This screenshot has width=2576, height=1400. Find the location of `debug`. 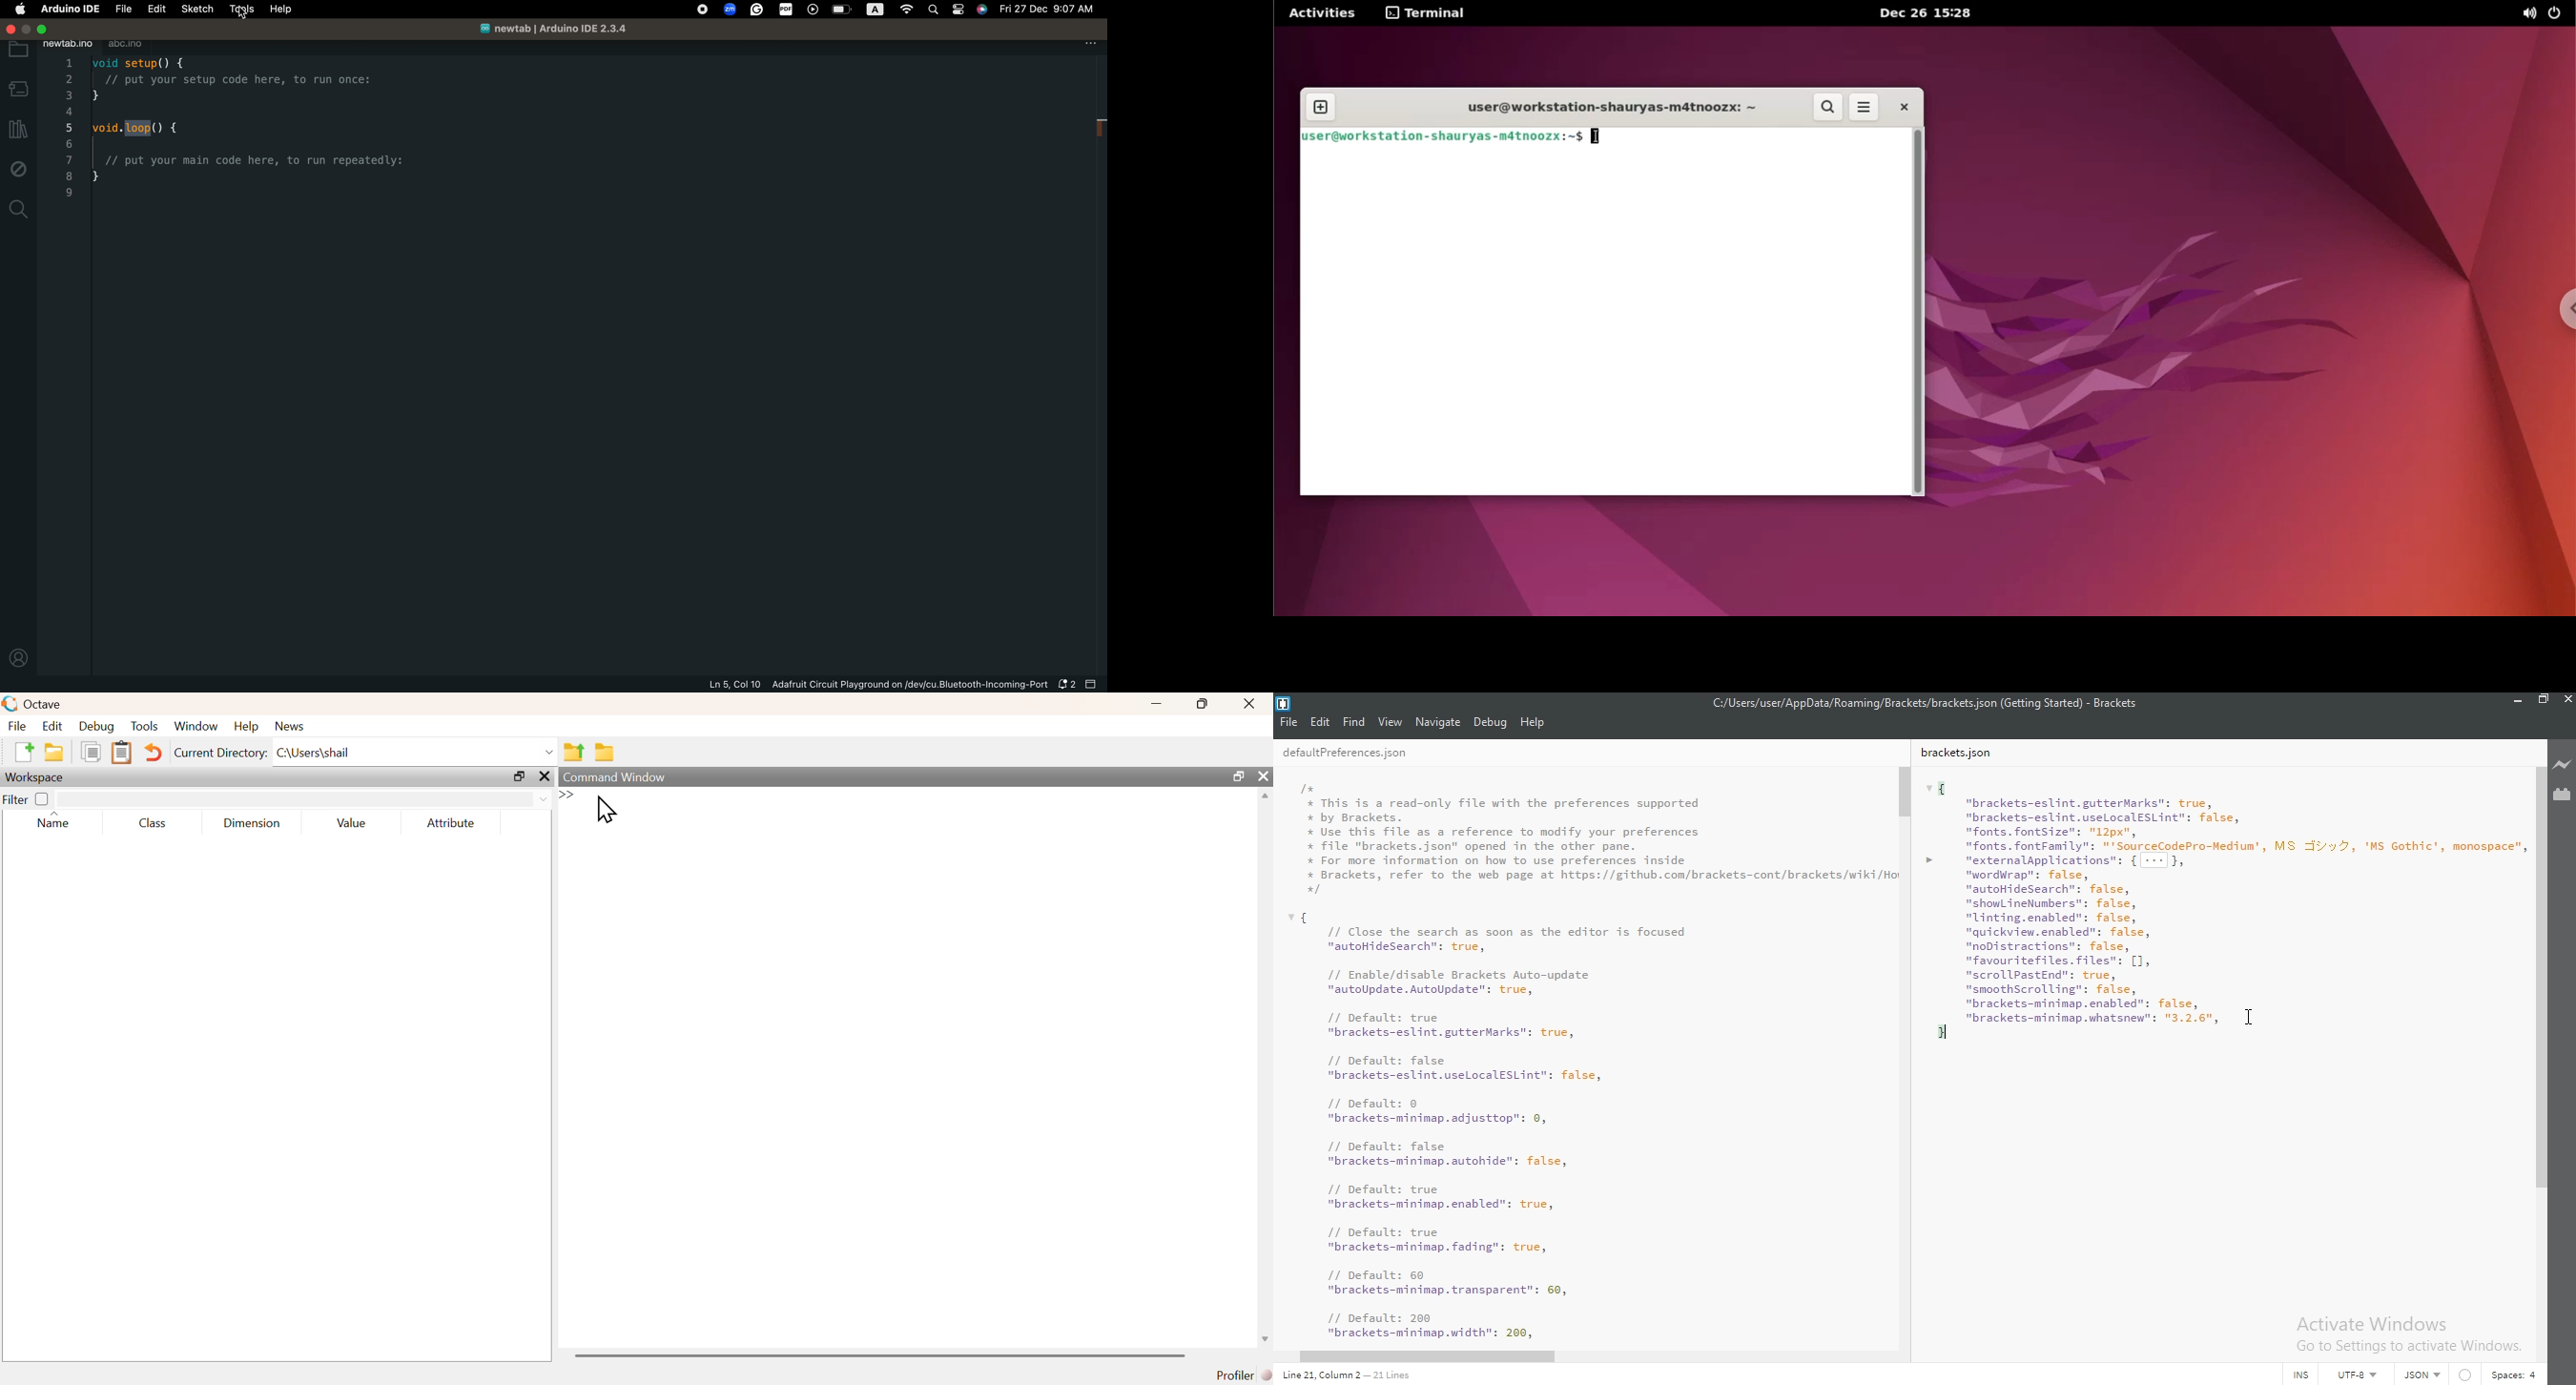

debug is located at coordinates (19, 169).